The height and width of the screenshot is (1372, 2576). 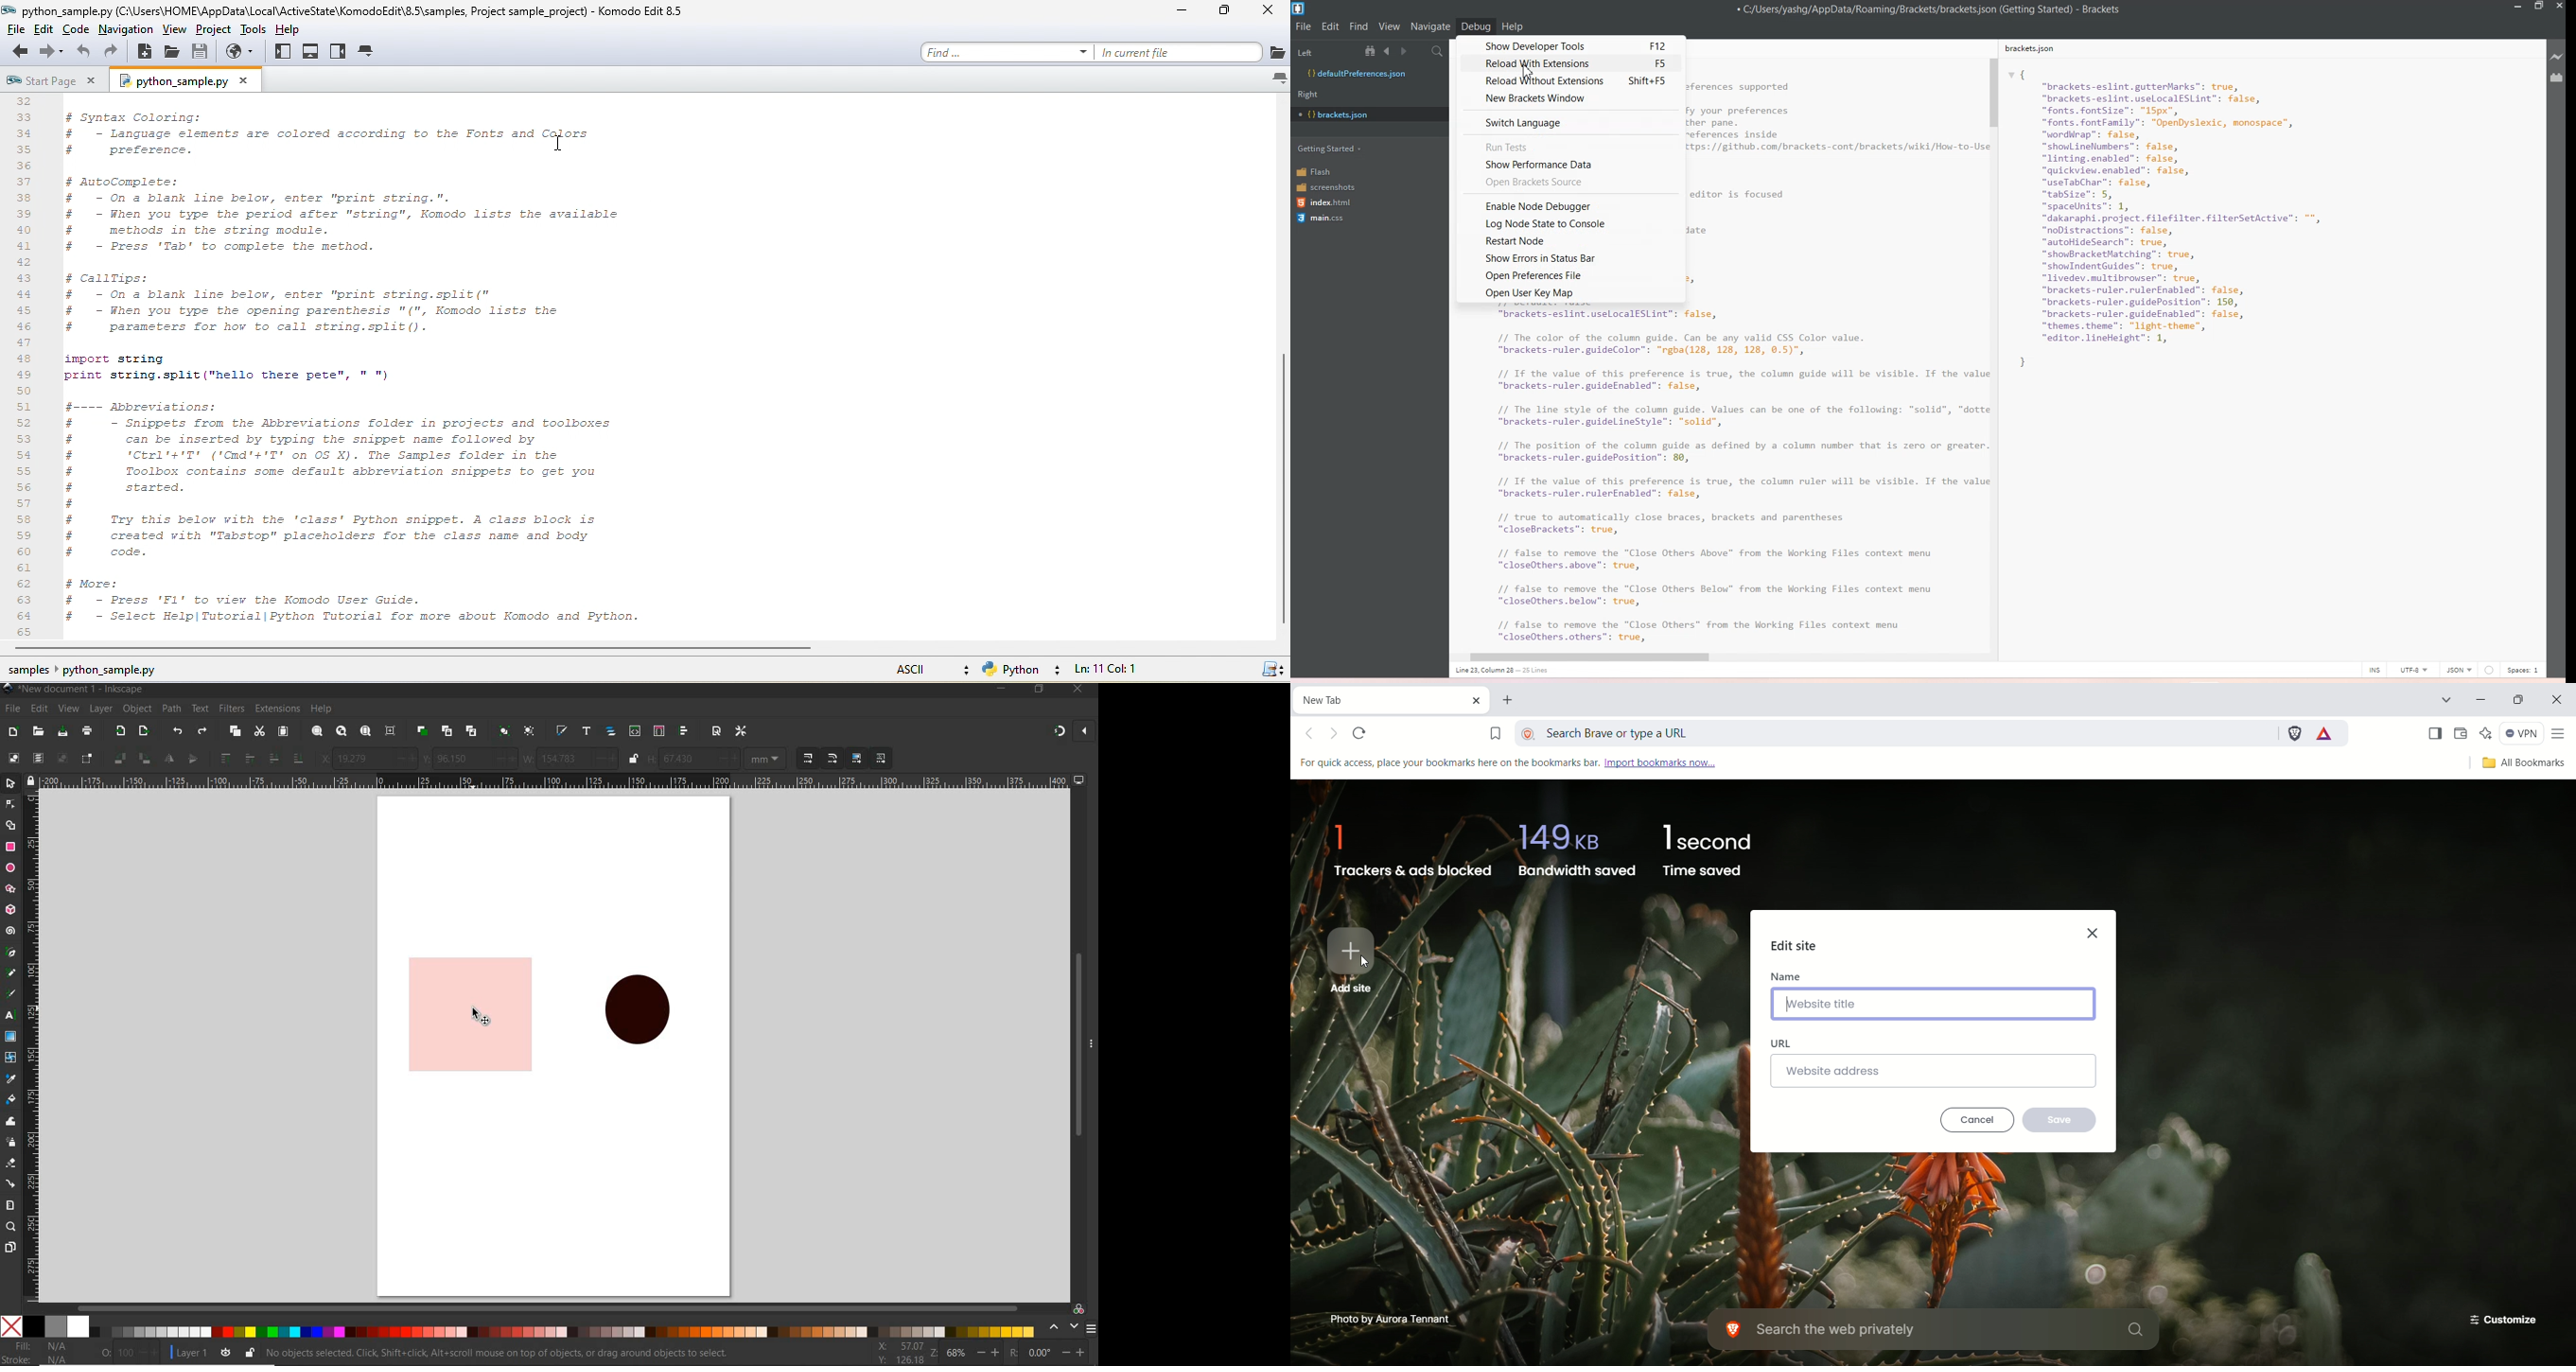 What do you see at coordinates (202, 1352) in the screenshot?
I see `layer 1` at bounding box center [202, 1352].